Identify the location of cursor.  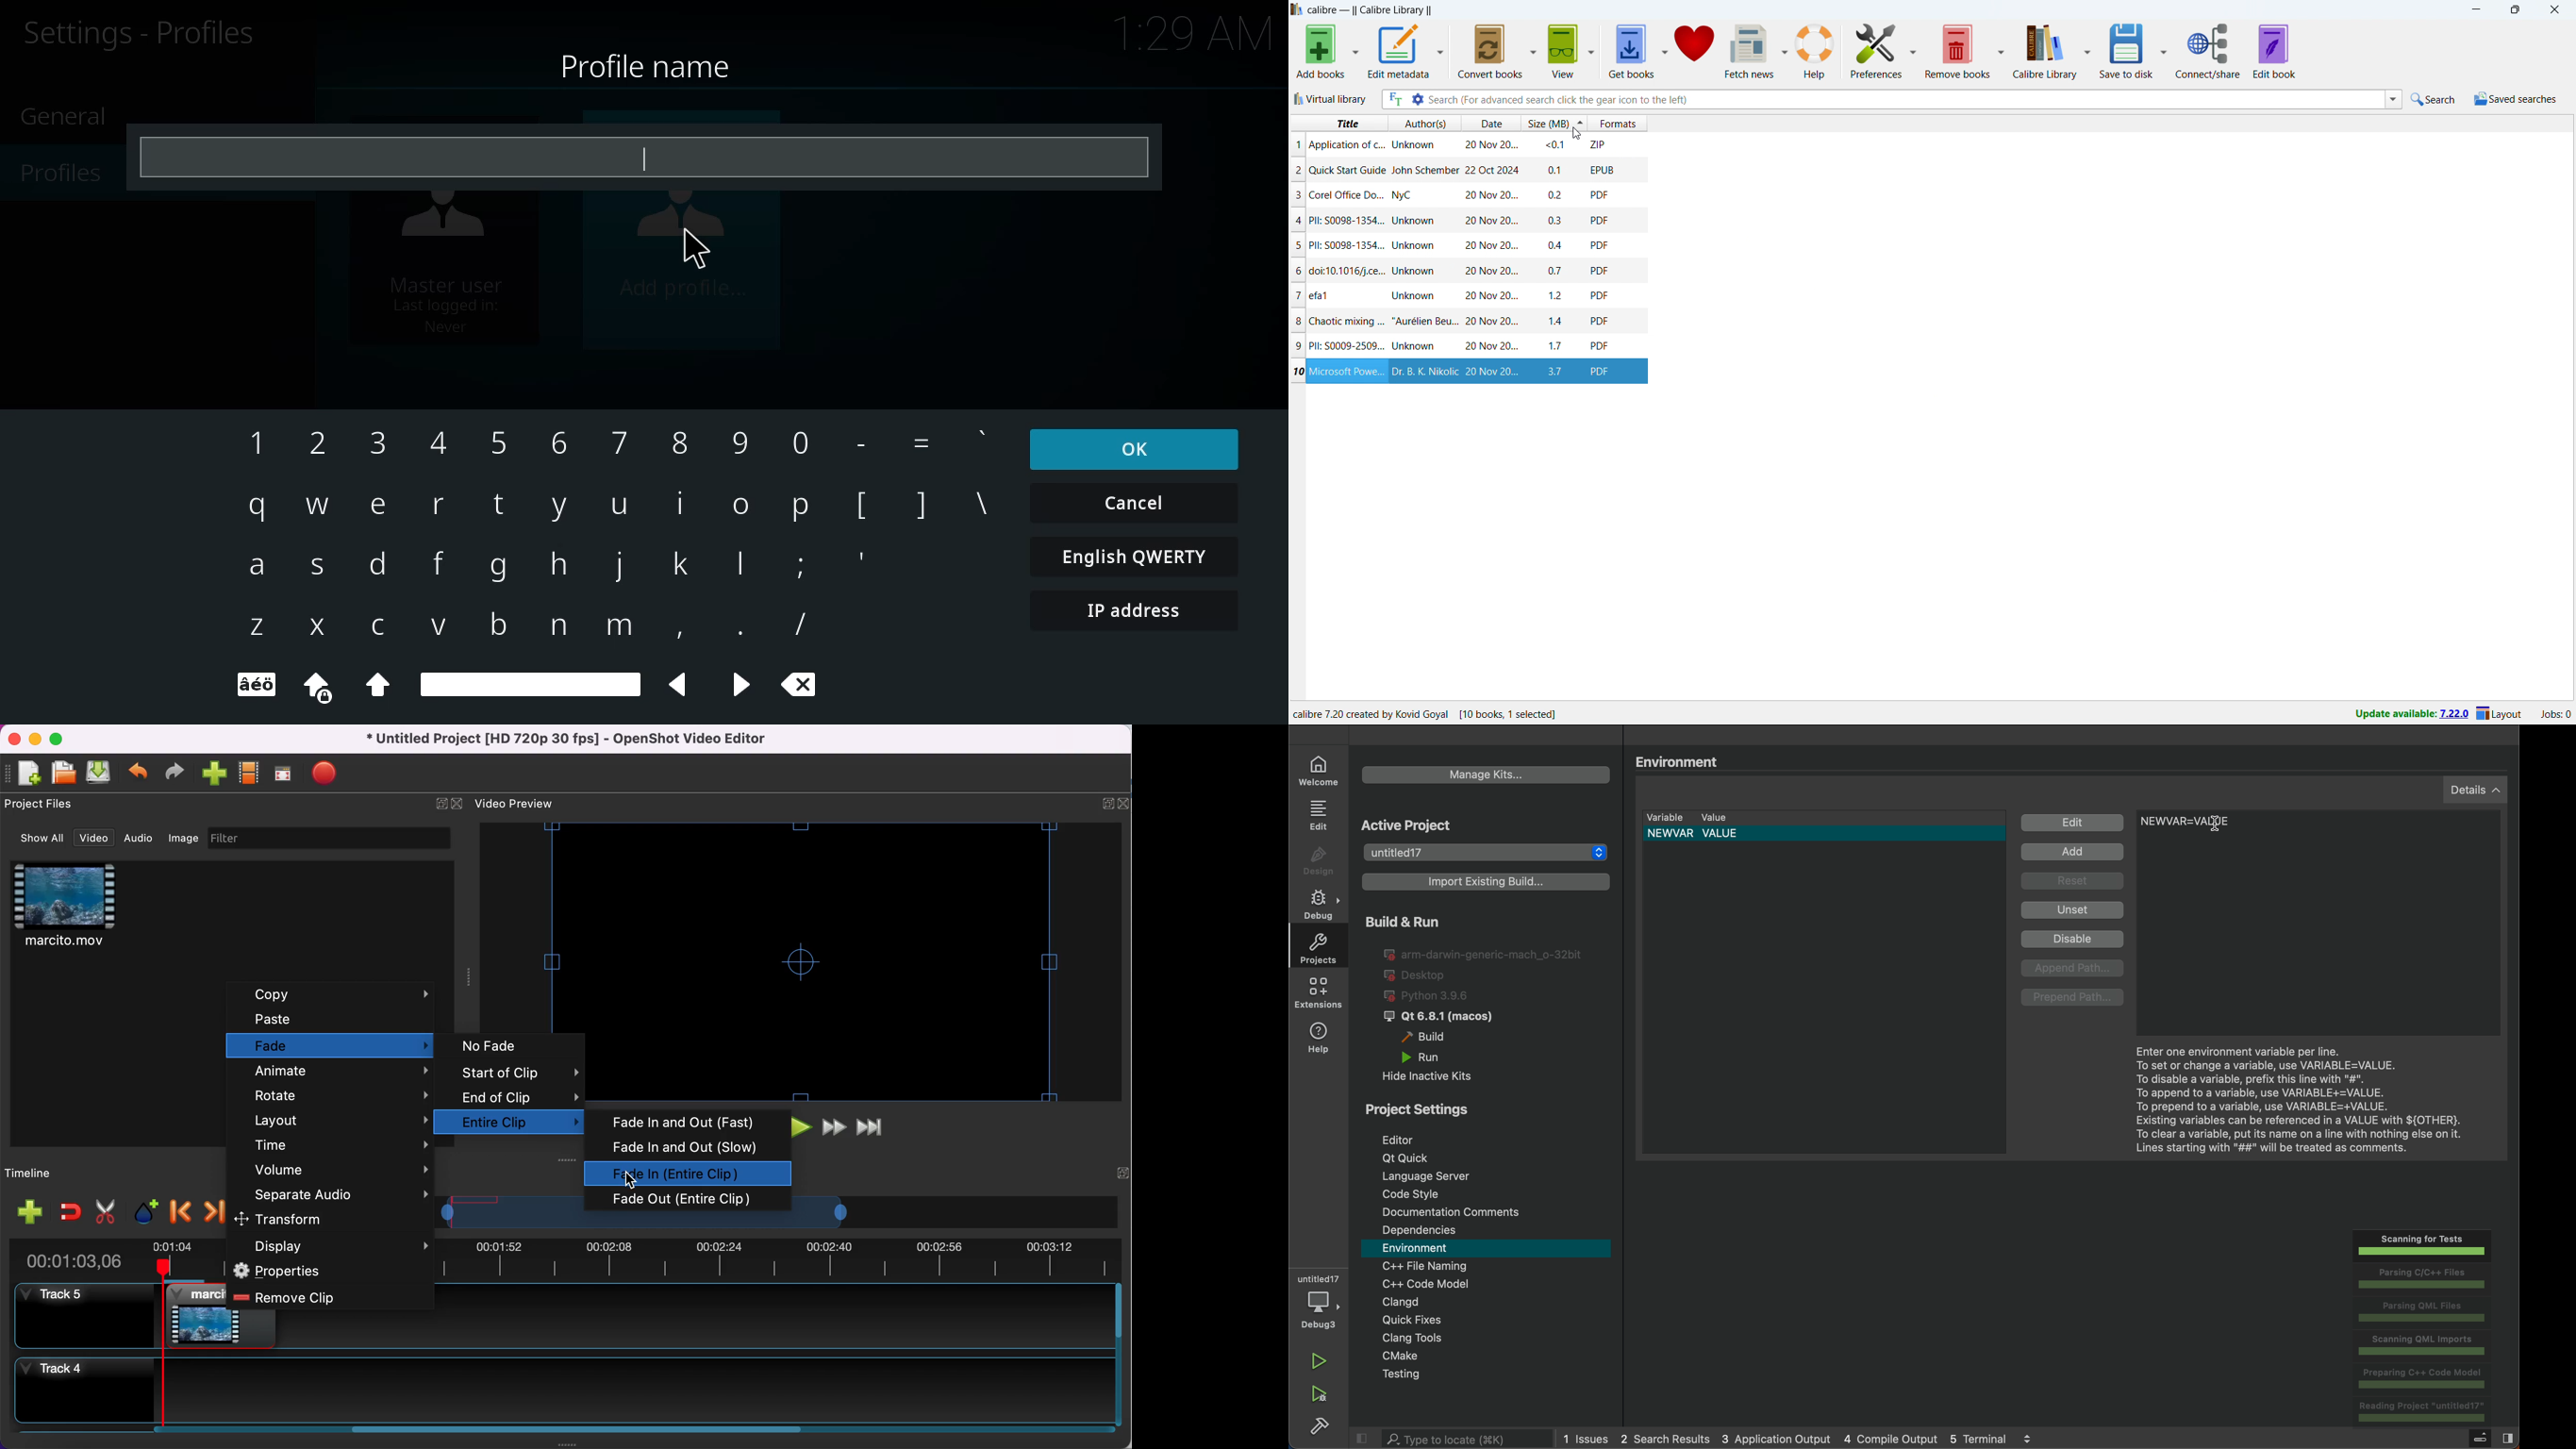
(695, 253).